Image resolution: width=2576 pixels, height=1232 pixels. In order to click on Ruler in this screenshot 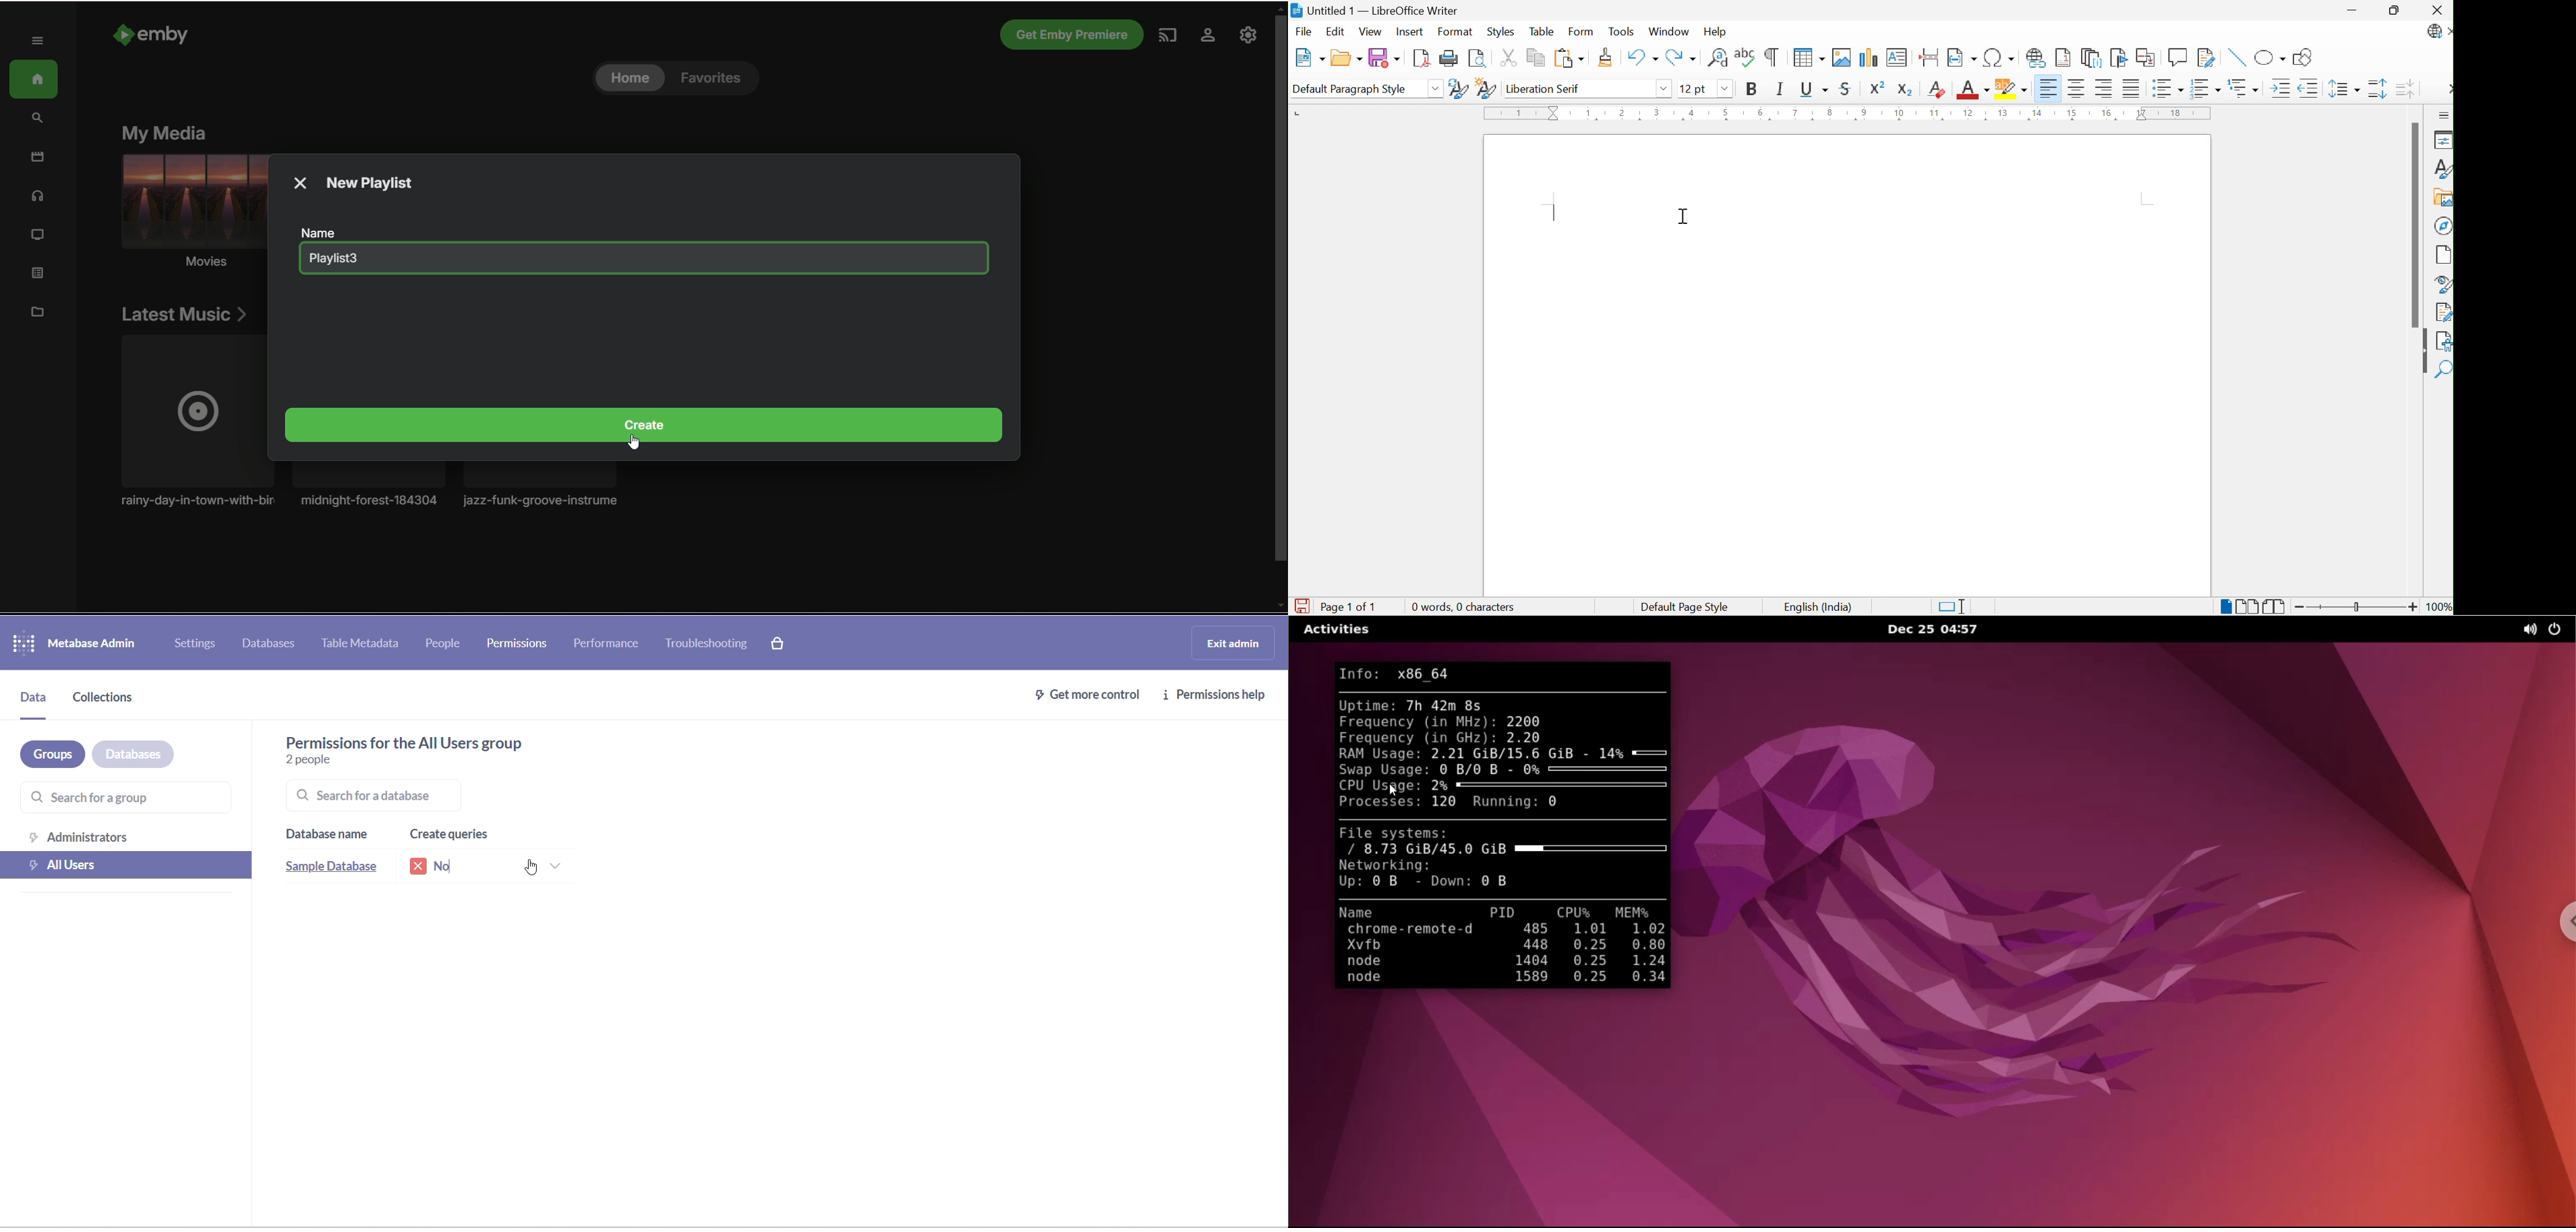, I will do `click(1846, 115)`.